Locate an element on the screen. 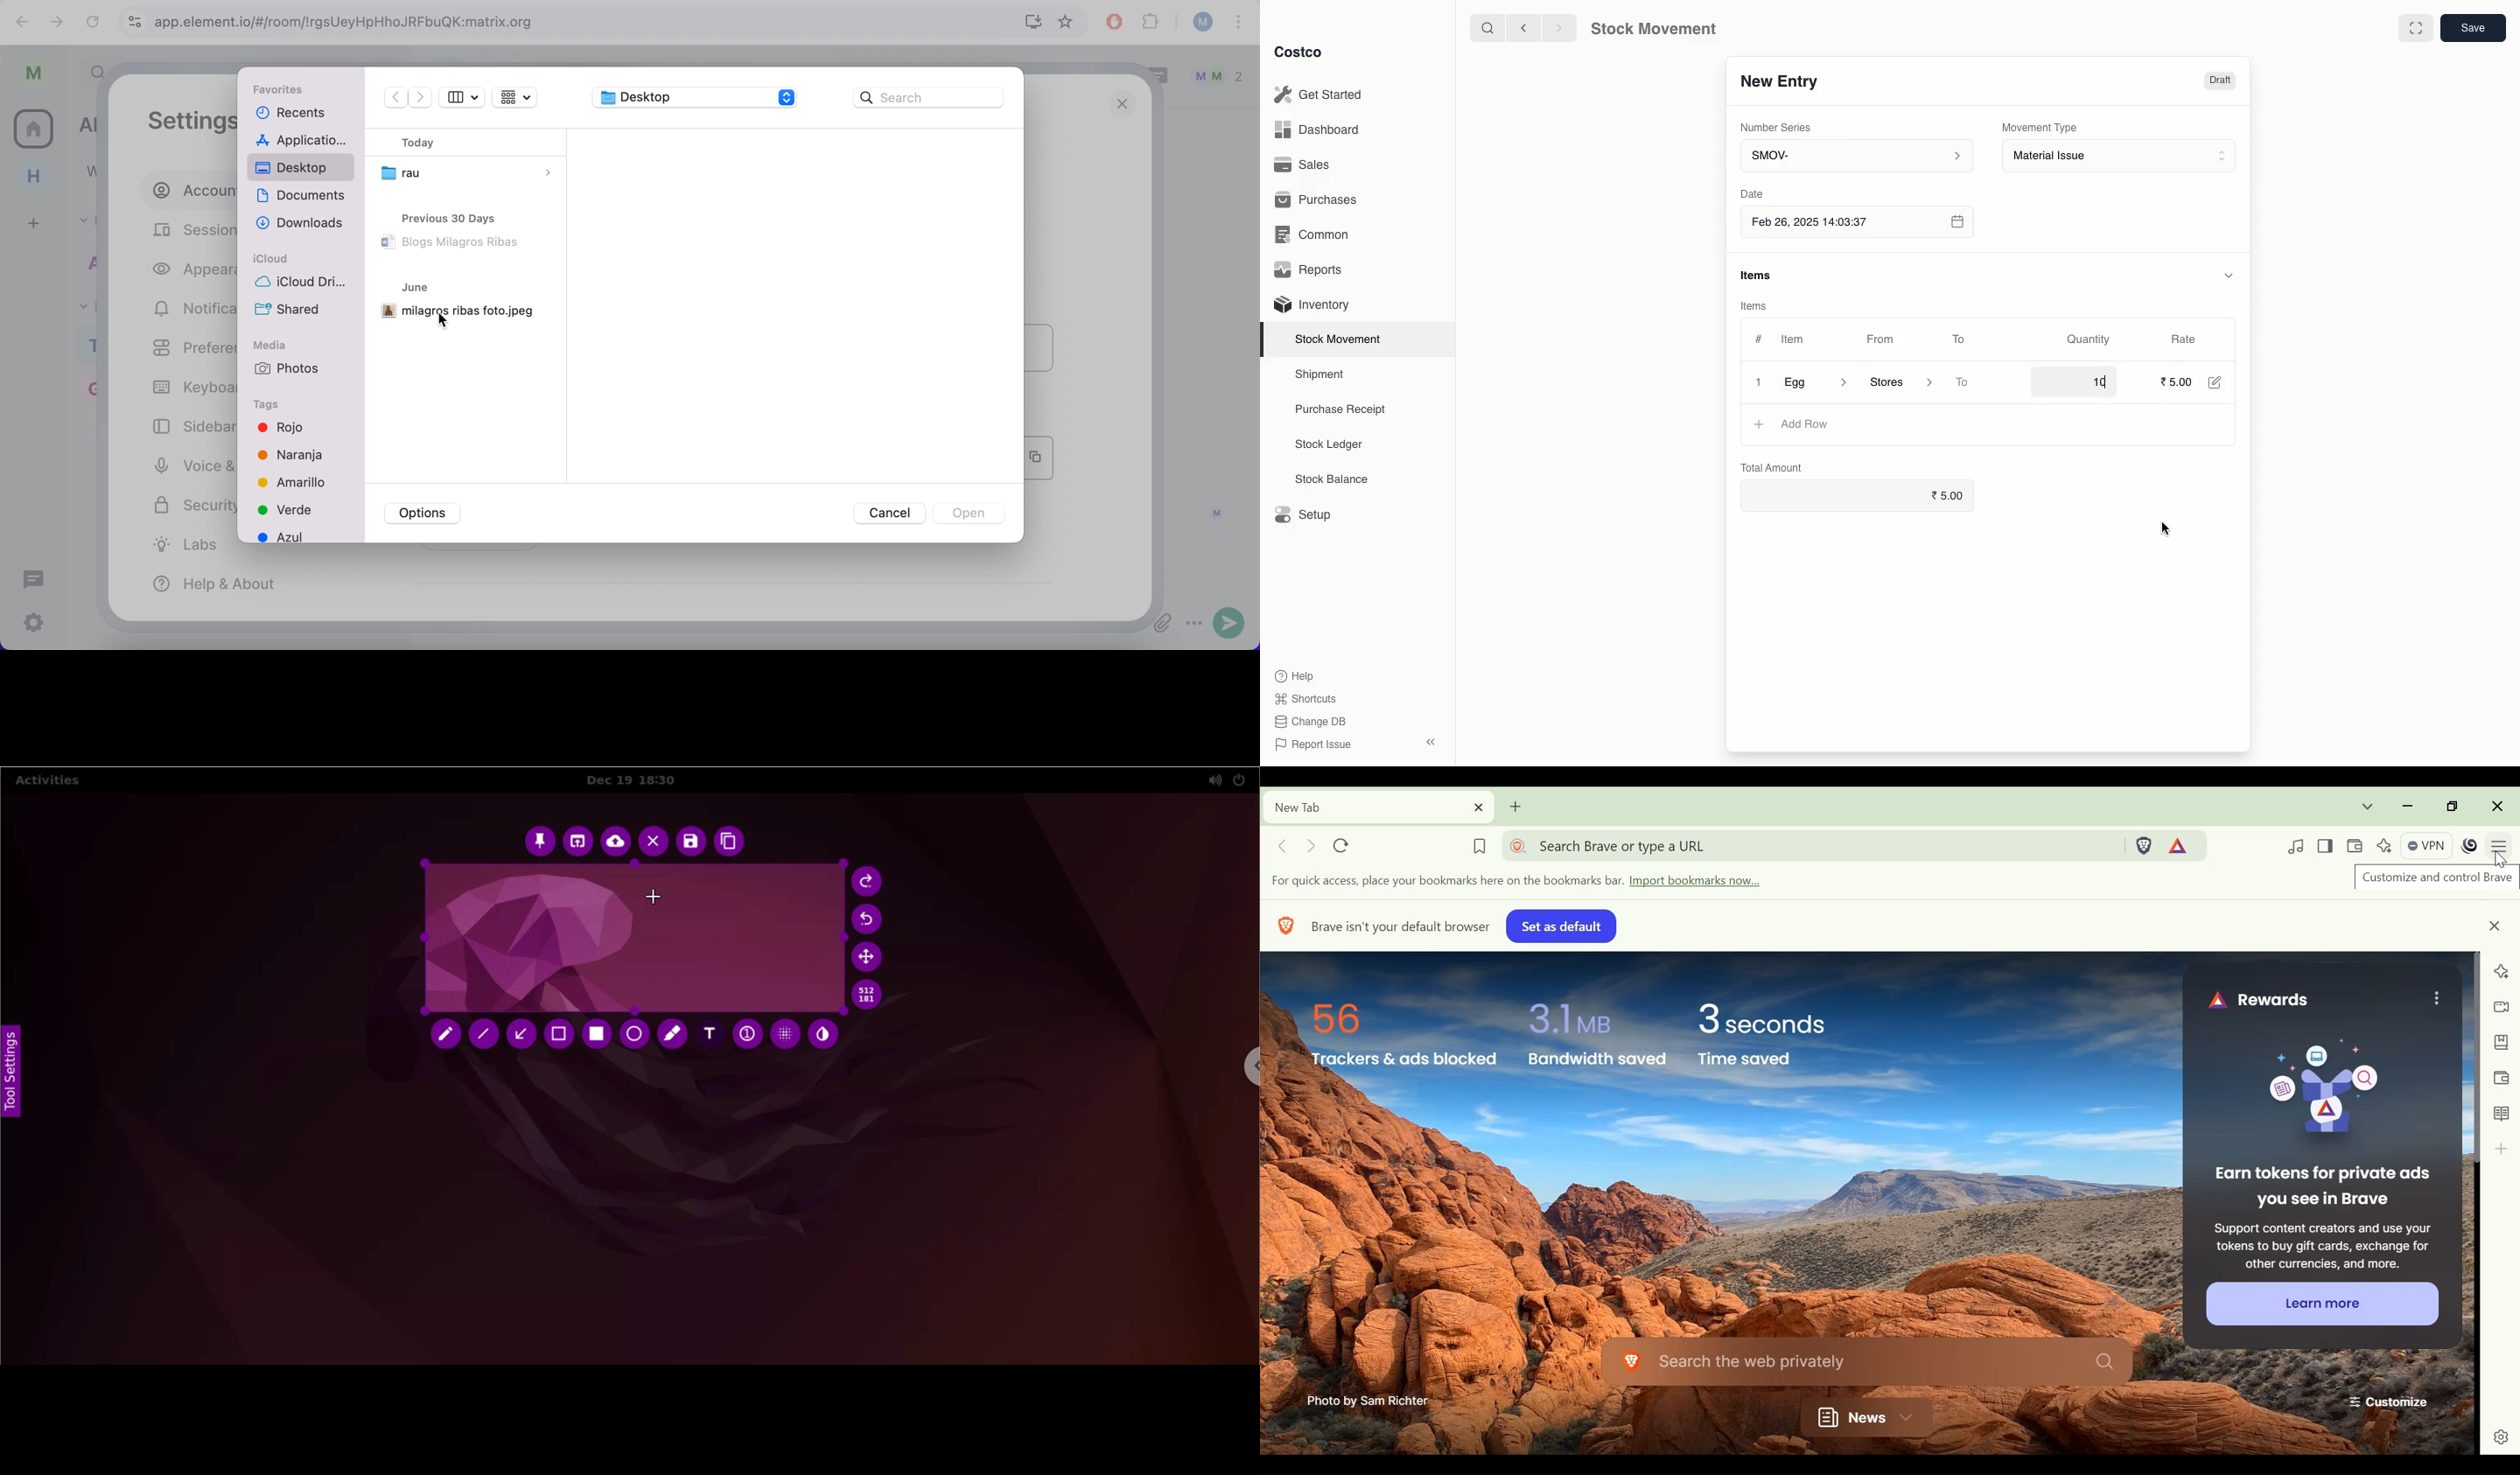  extensions is located at coordinates (1152, 23).